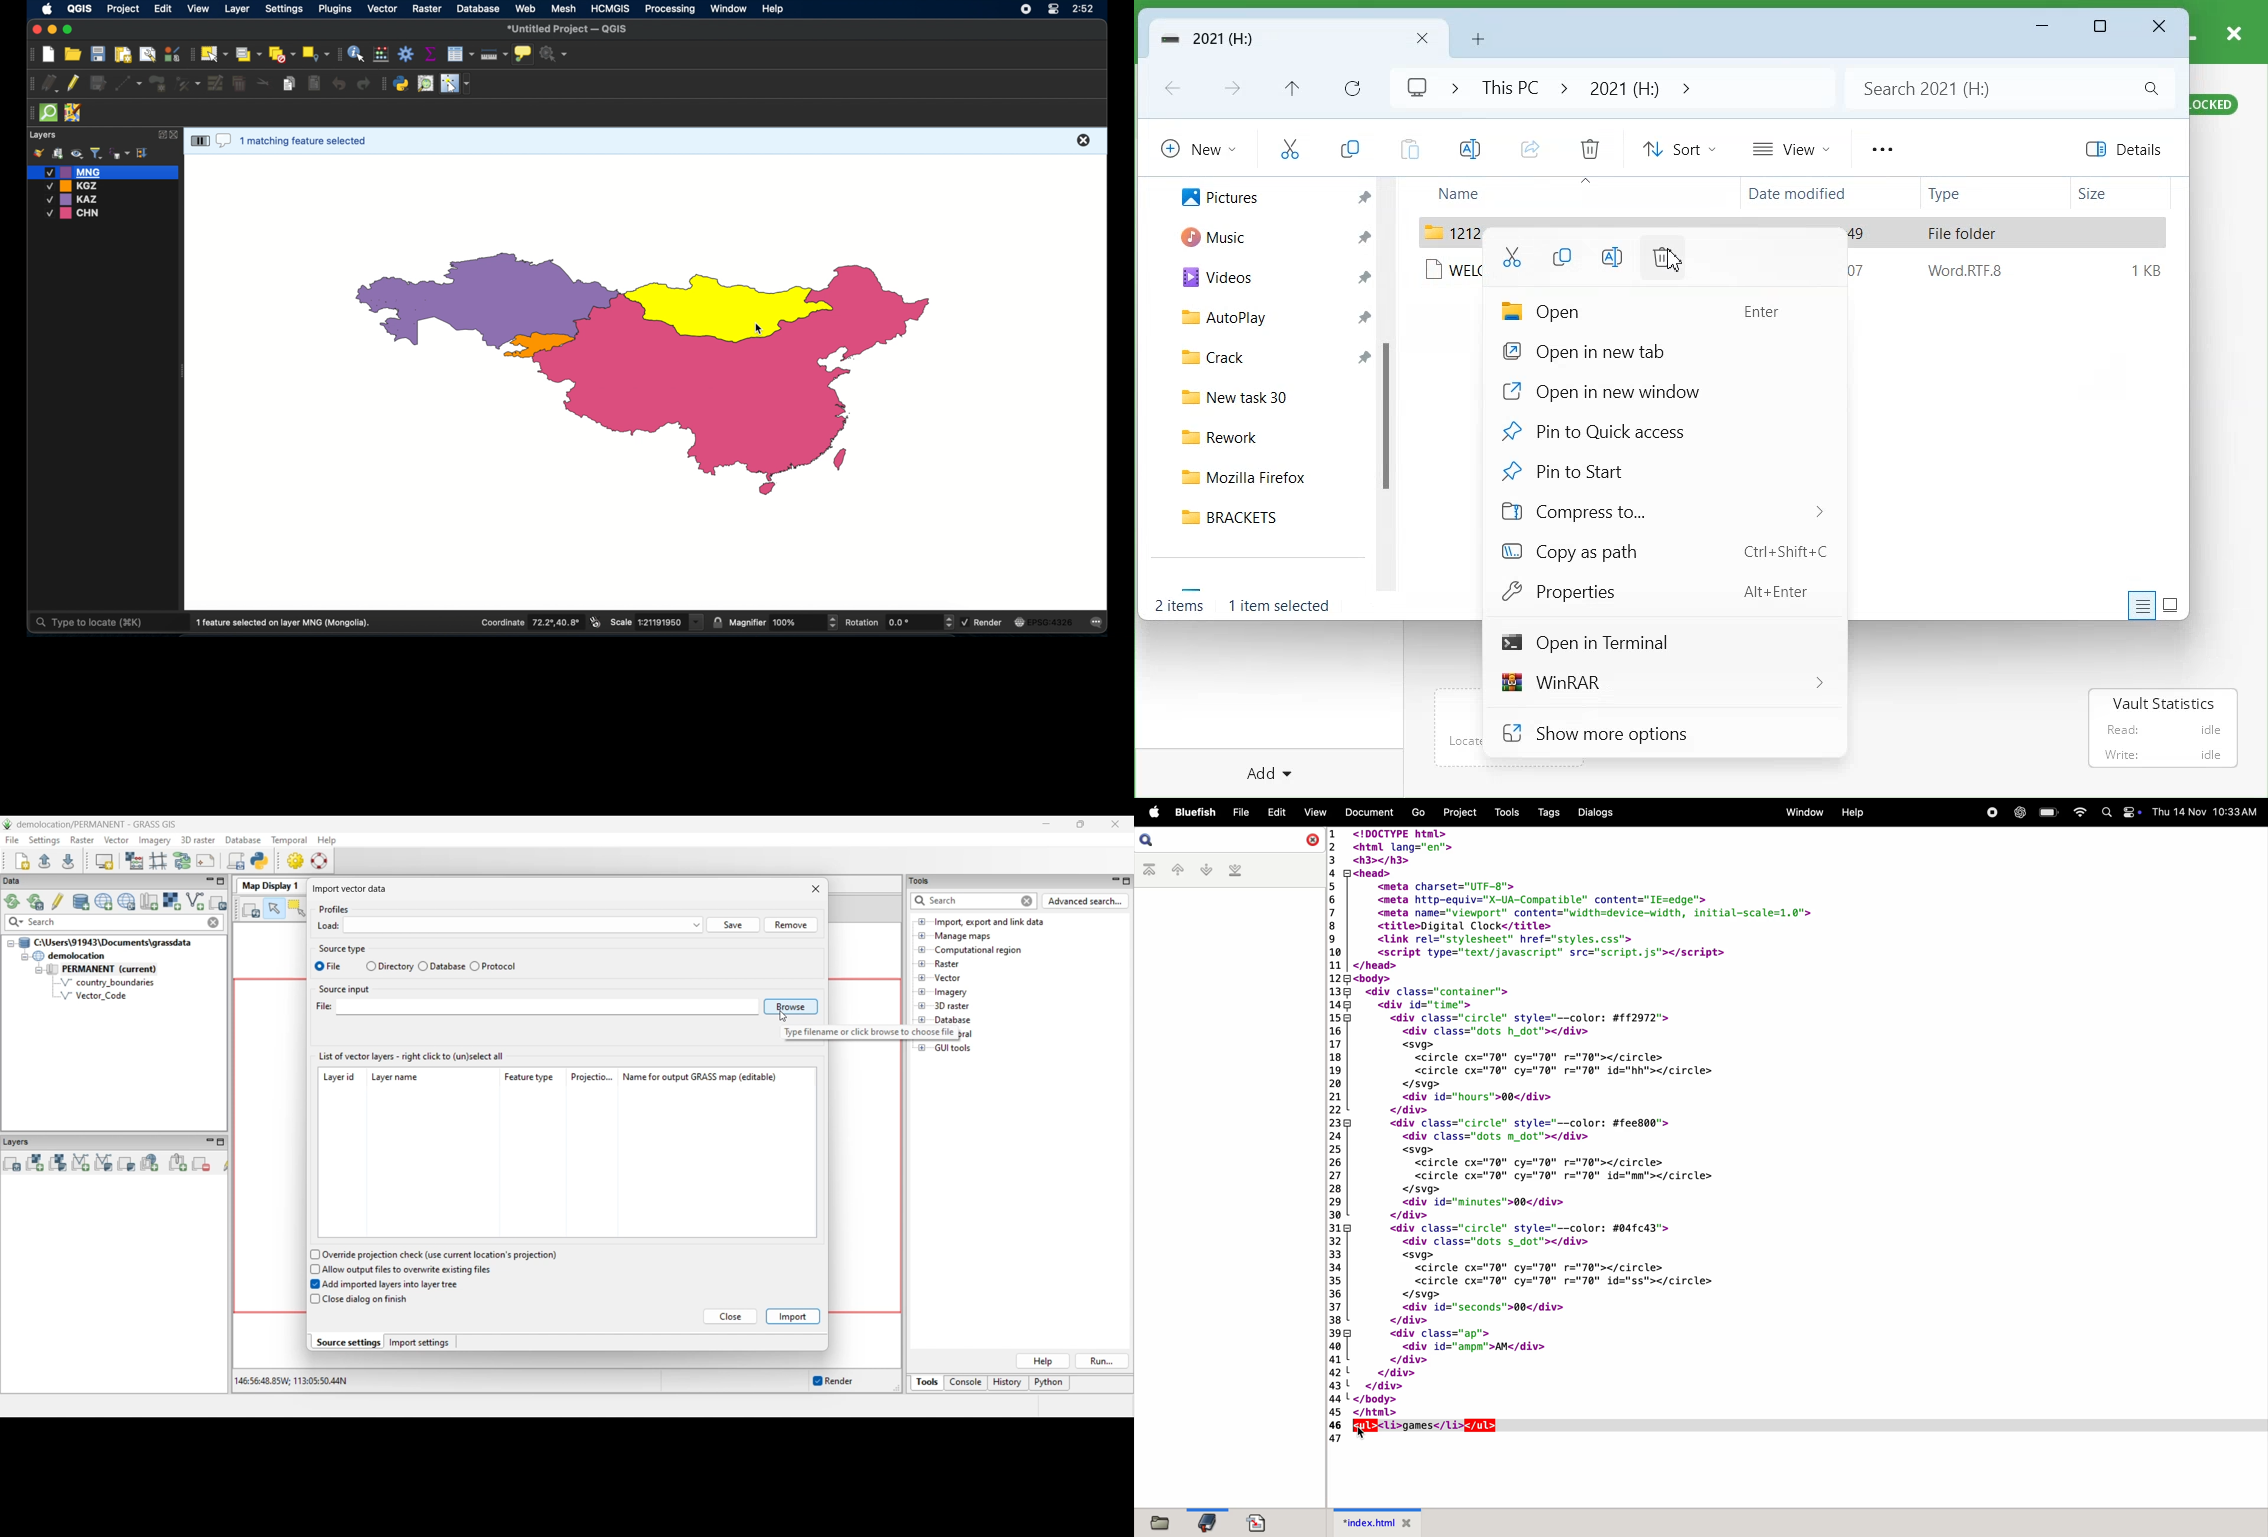  Describe the element at coordinates (1052, 10) in the screenshot. I see `control center` at that location.